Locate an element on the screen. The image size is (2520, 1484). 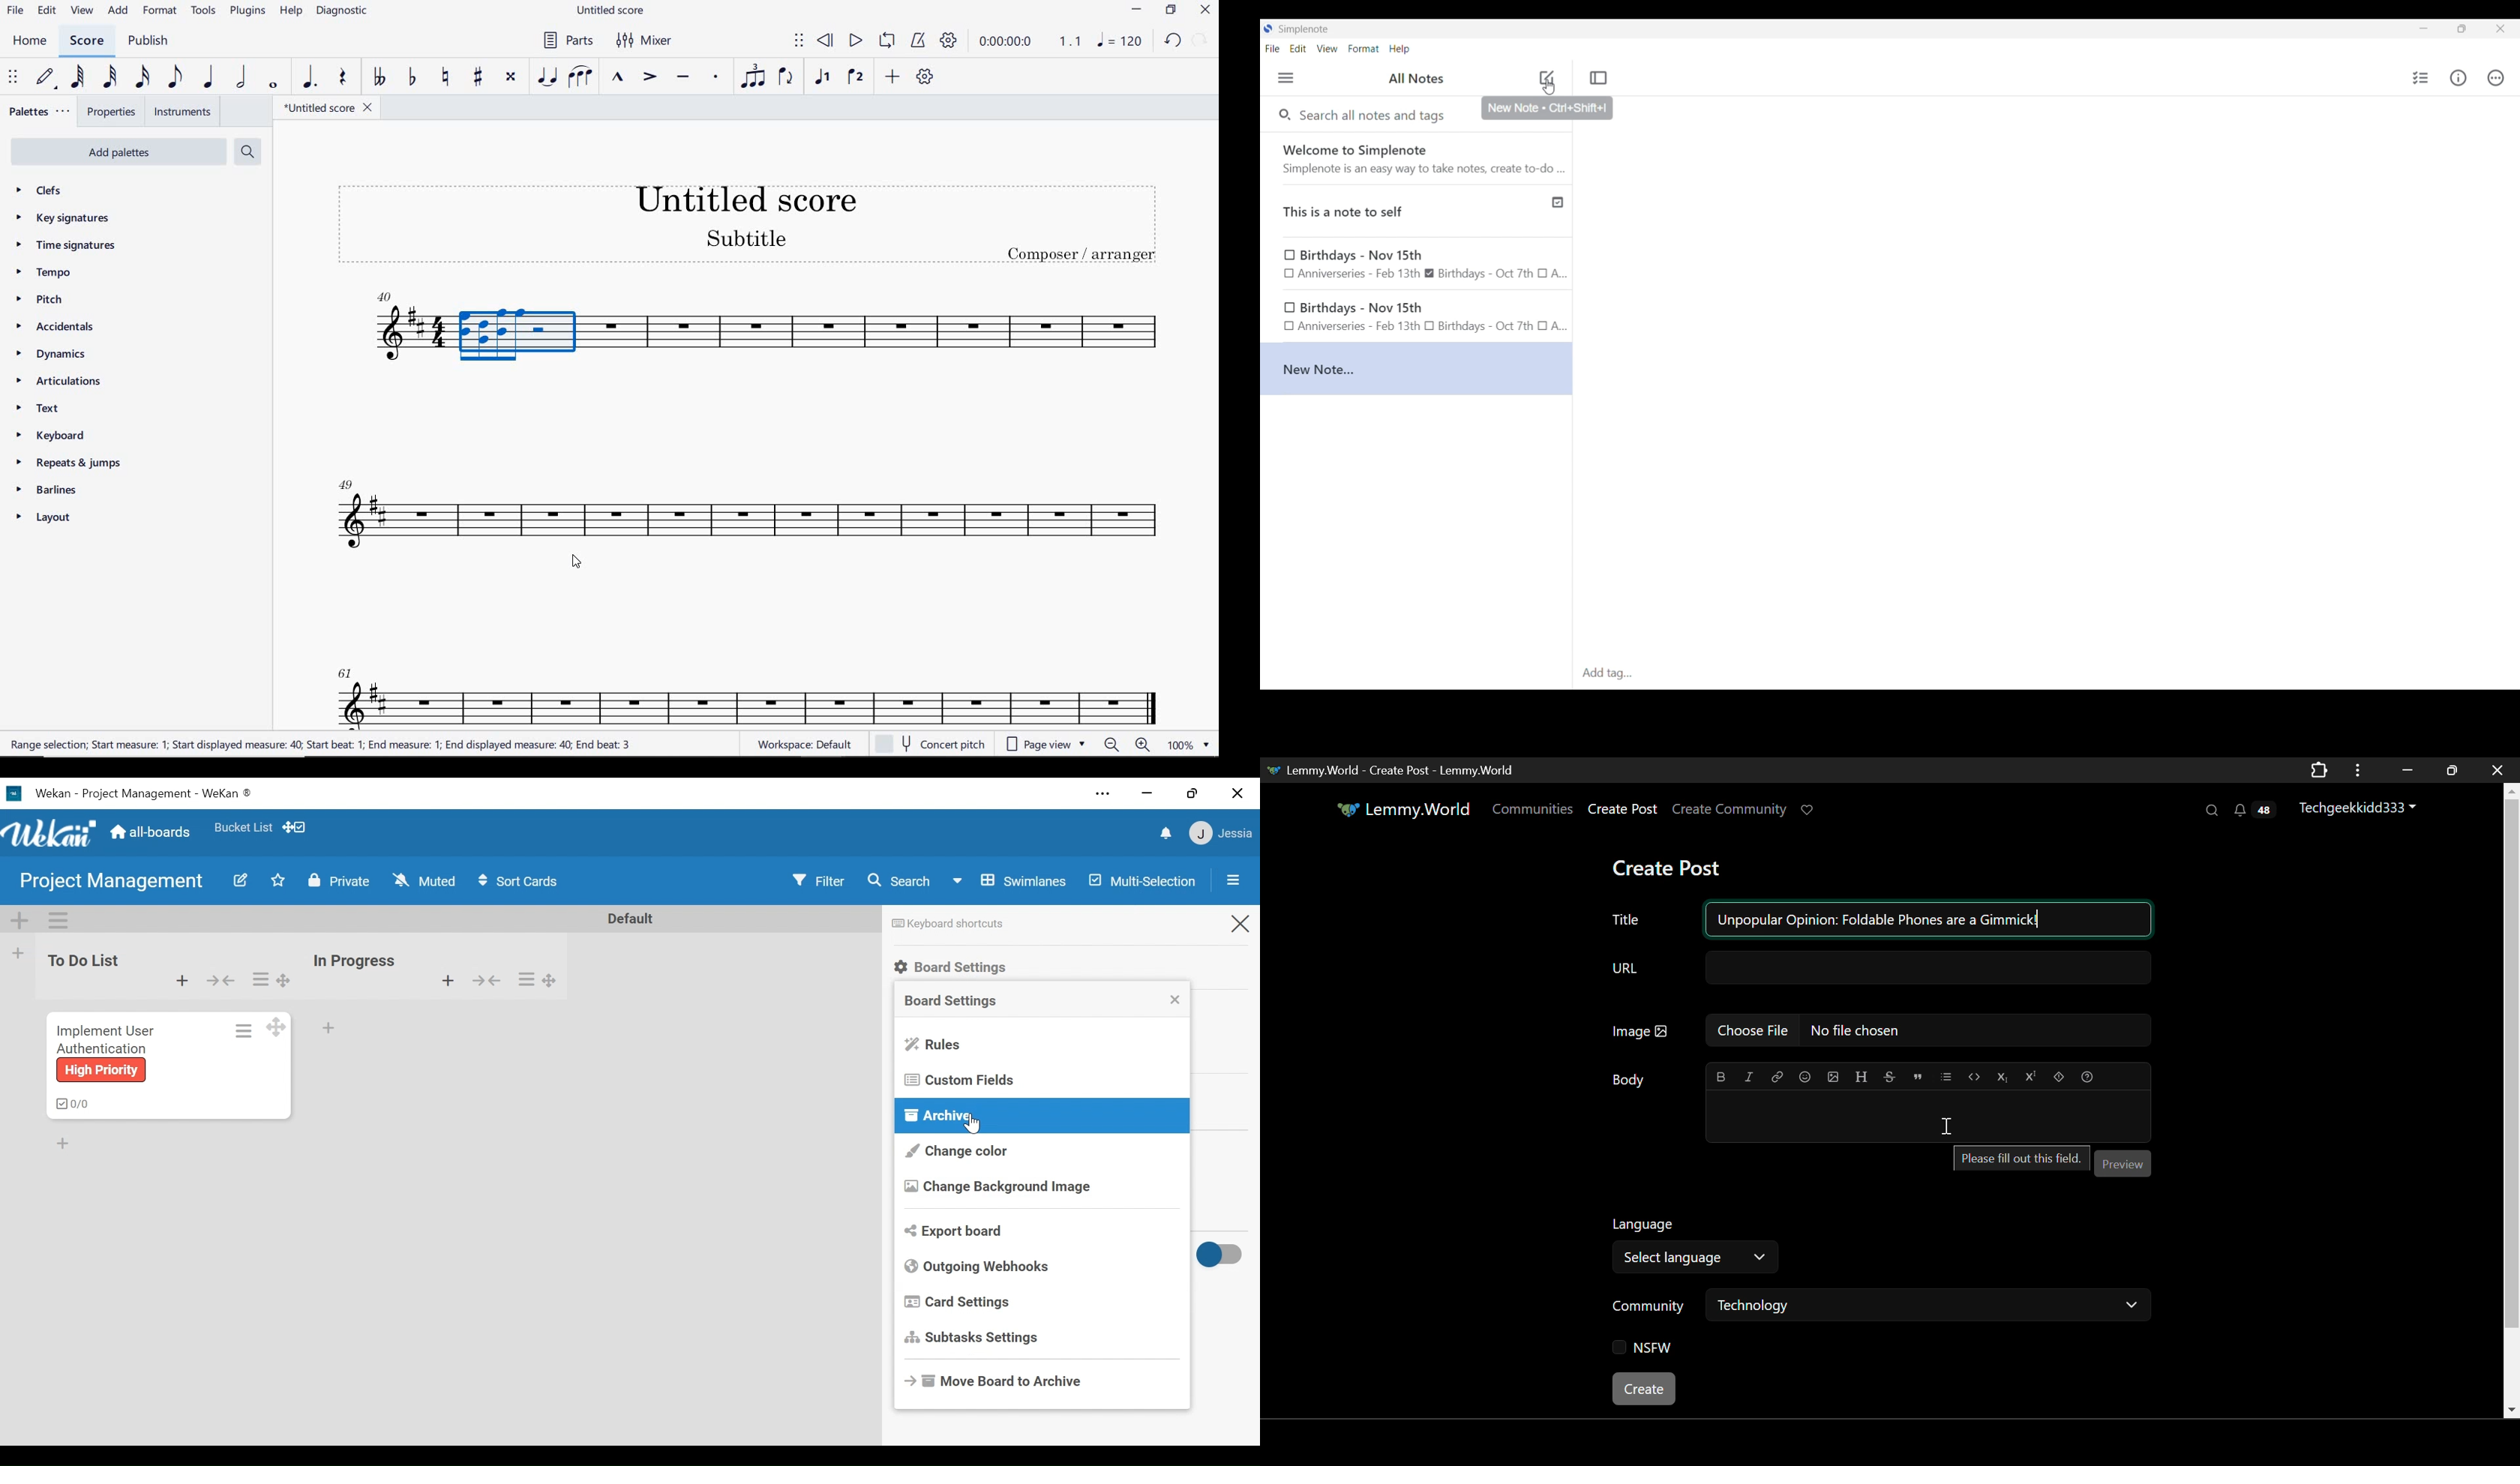
list Actions is located at coordinates (260, 980).